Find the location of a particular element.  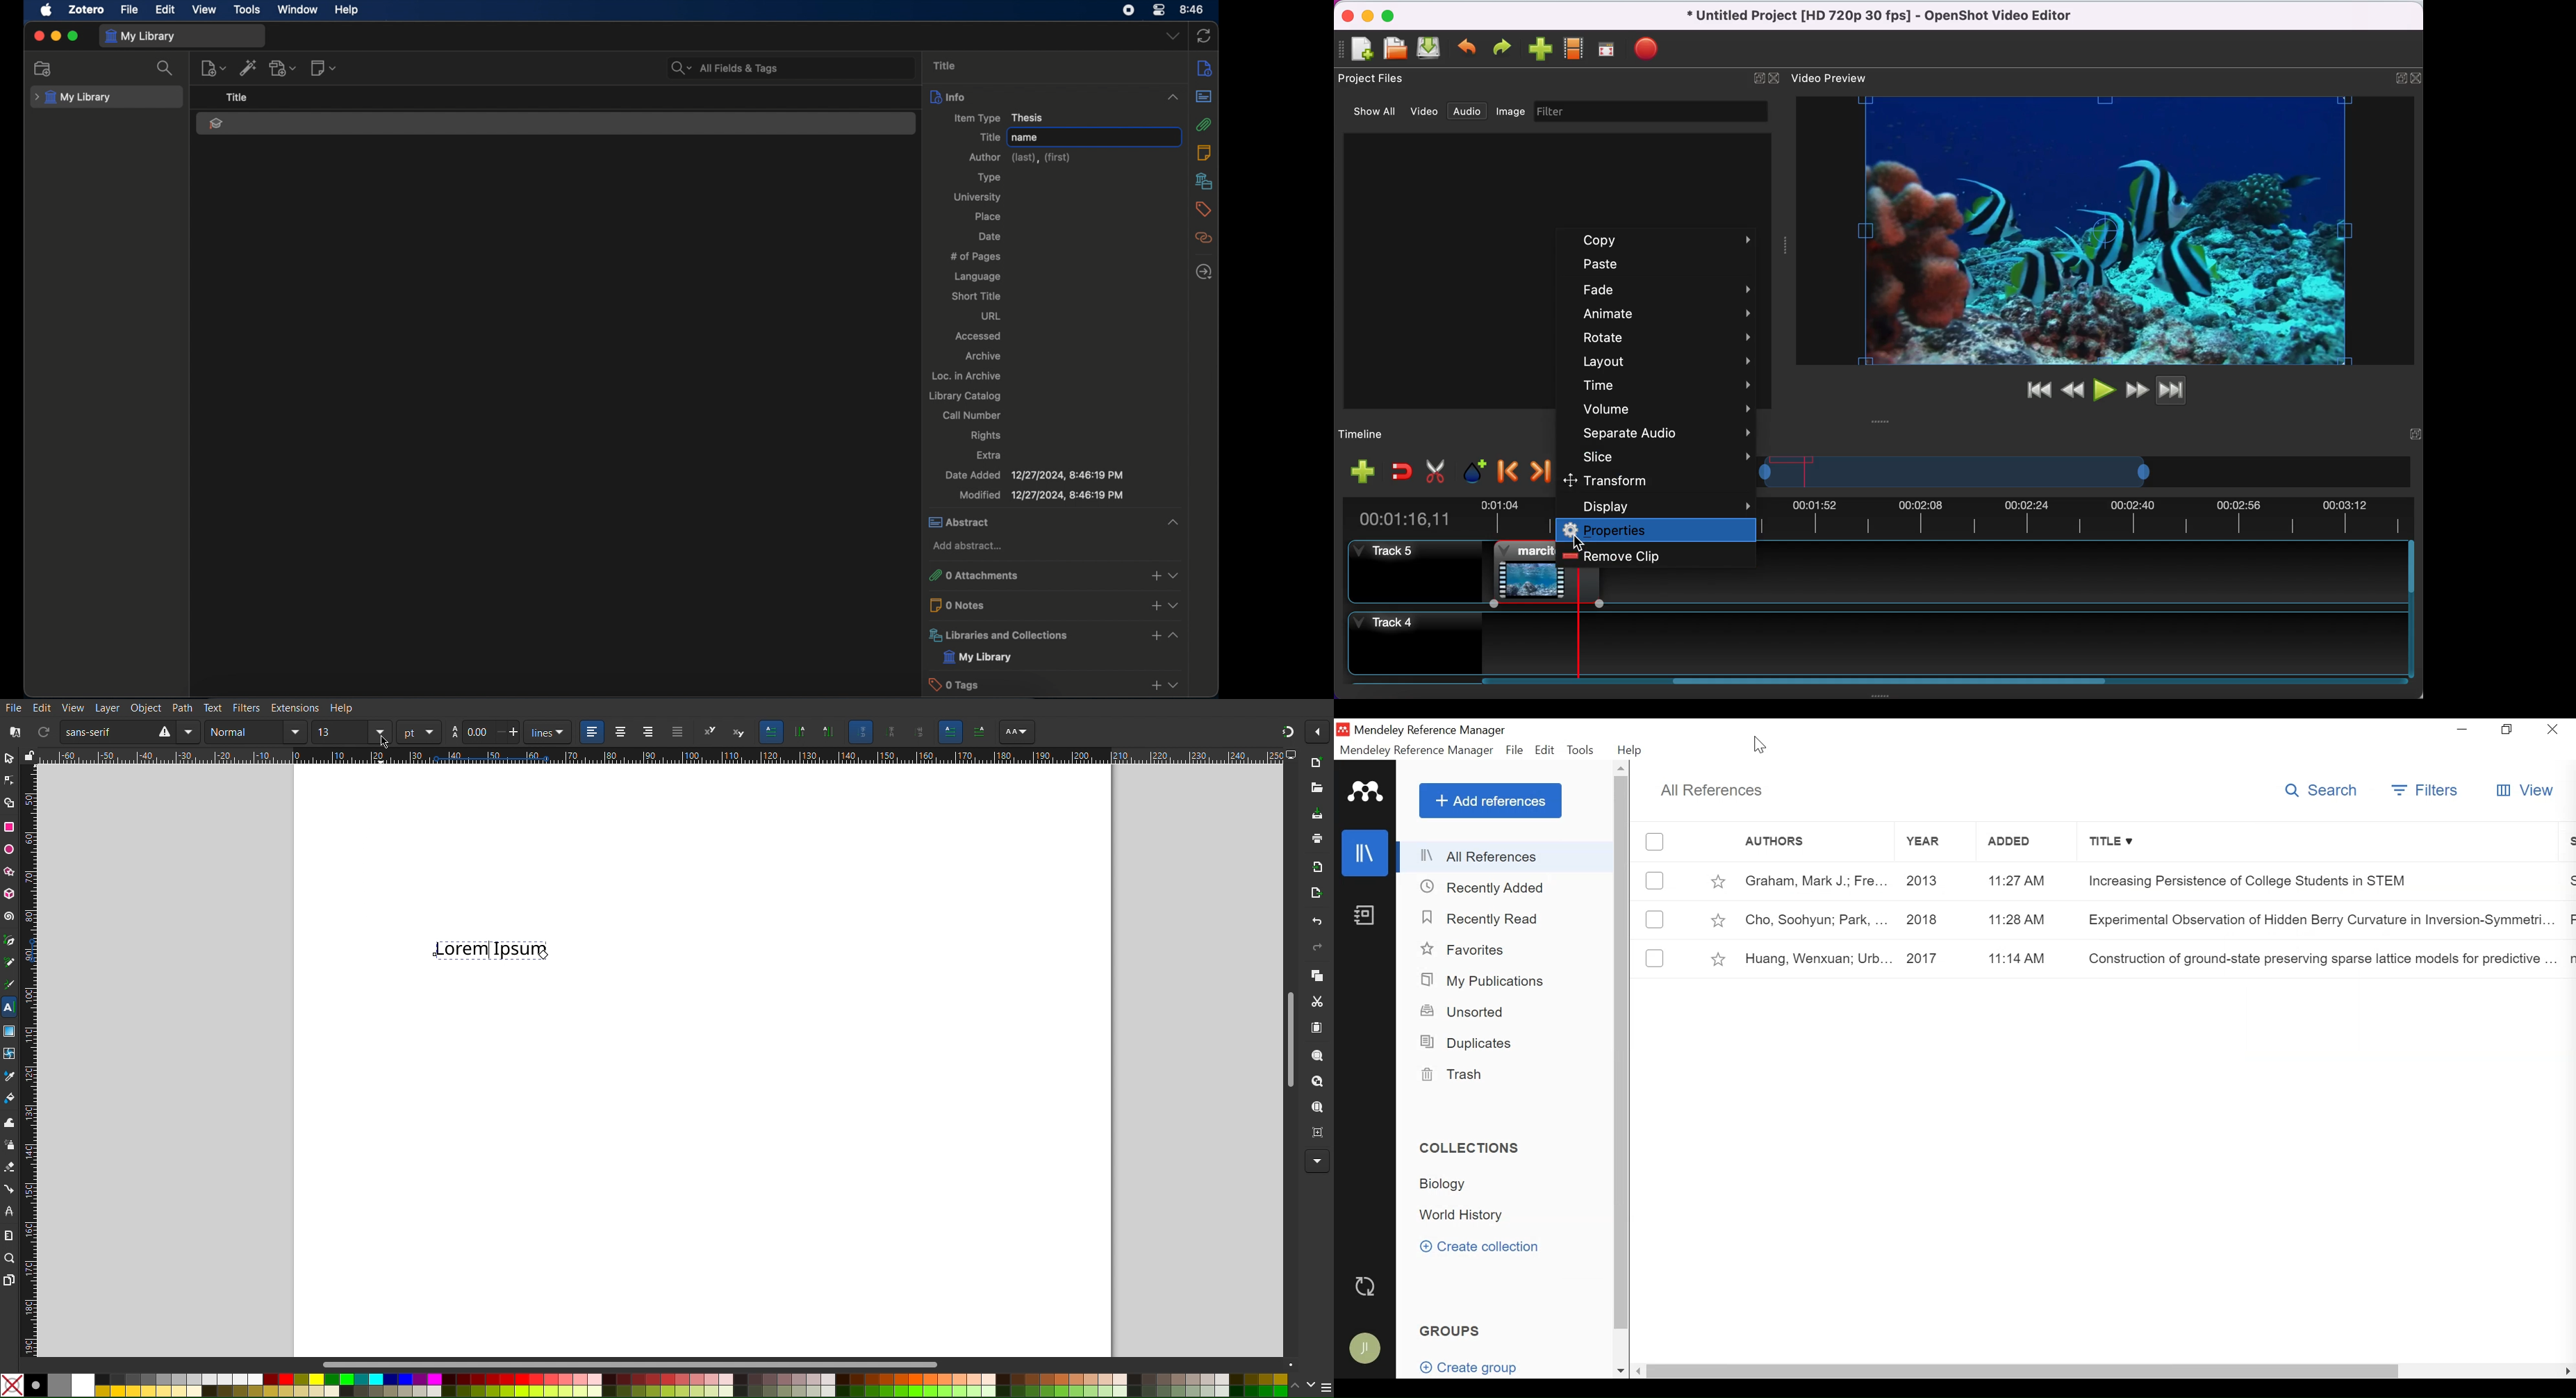

checkbox is located at coordinates (1655, 920).